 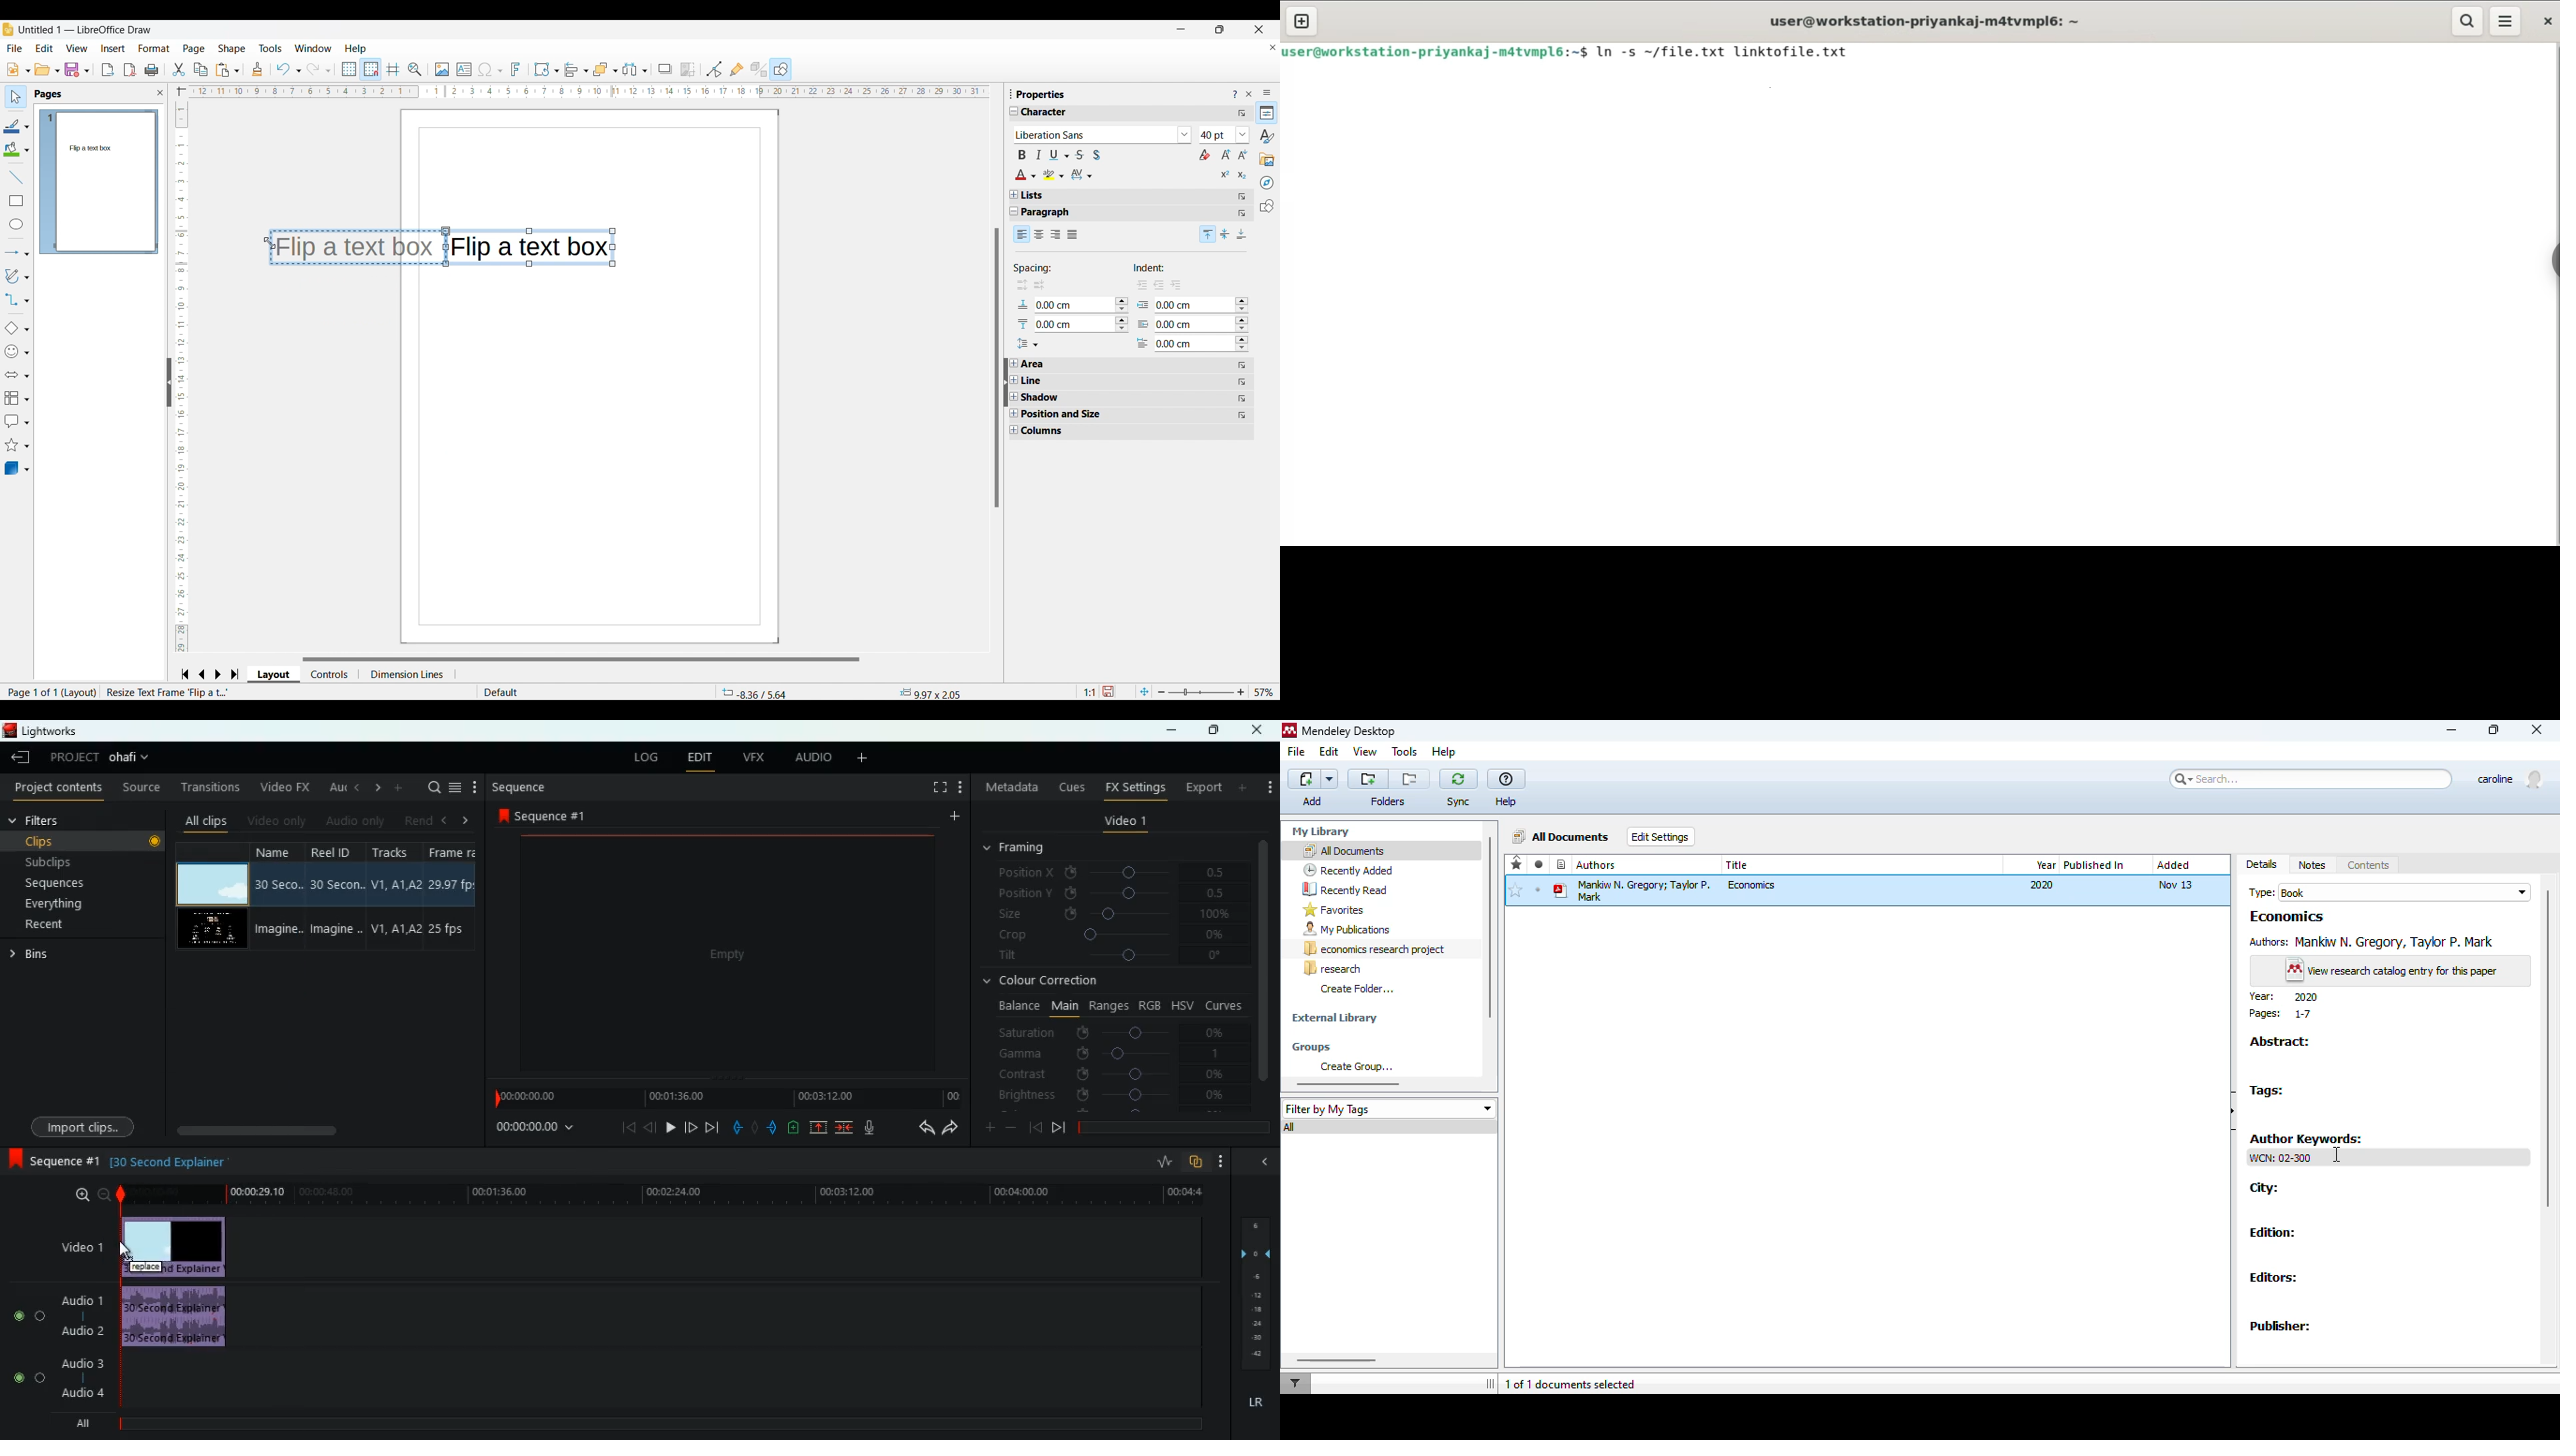 What do you see at coordinates (1226, 174) in the screenshot?
I see `Super script ` at bounding box center [1226, 174].